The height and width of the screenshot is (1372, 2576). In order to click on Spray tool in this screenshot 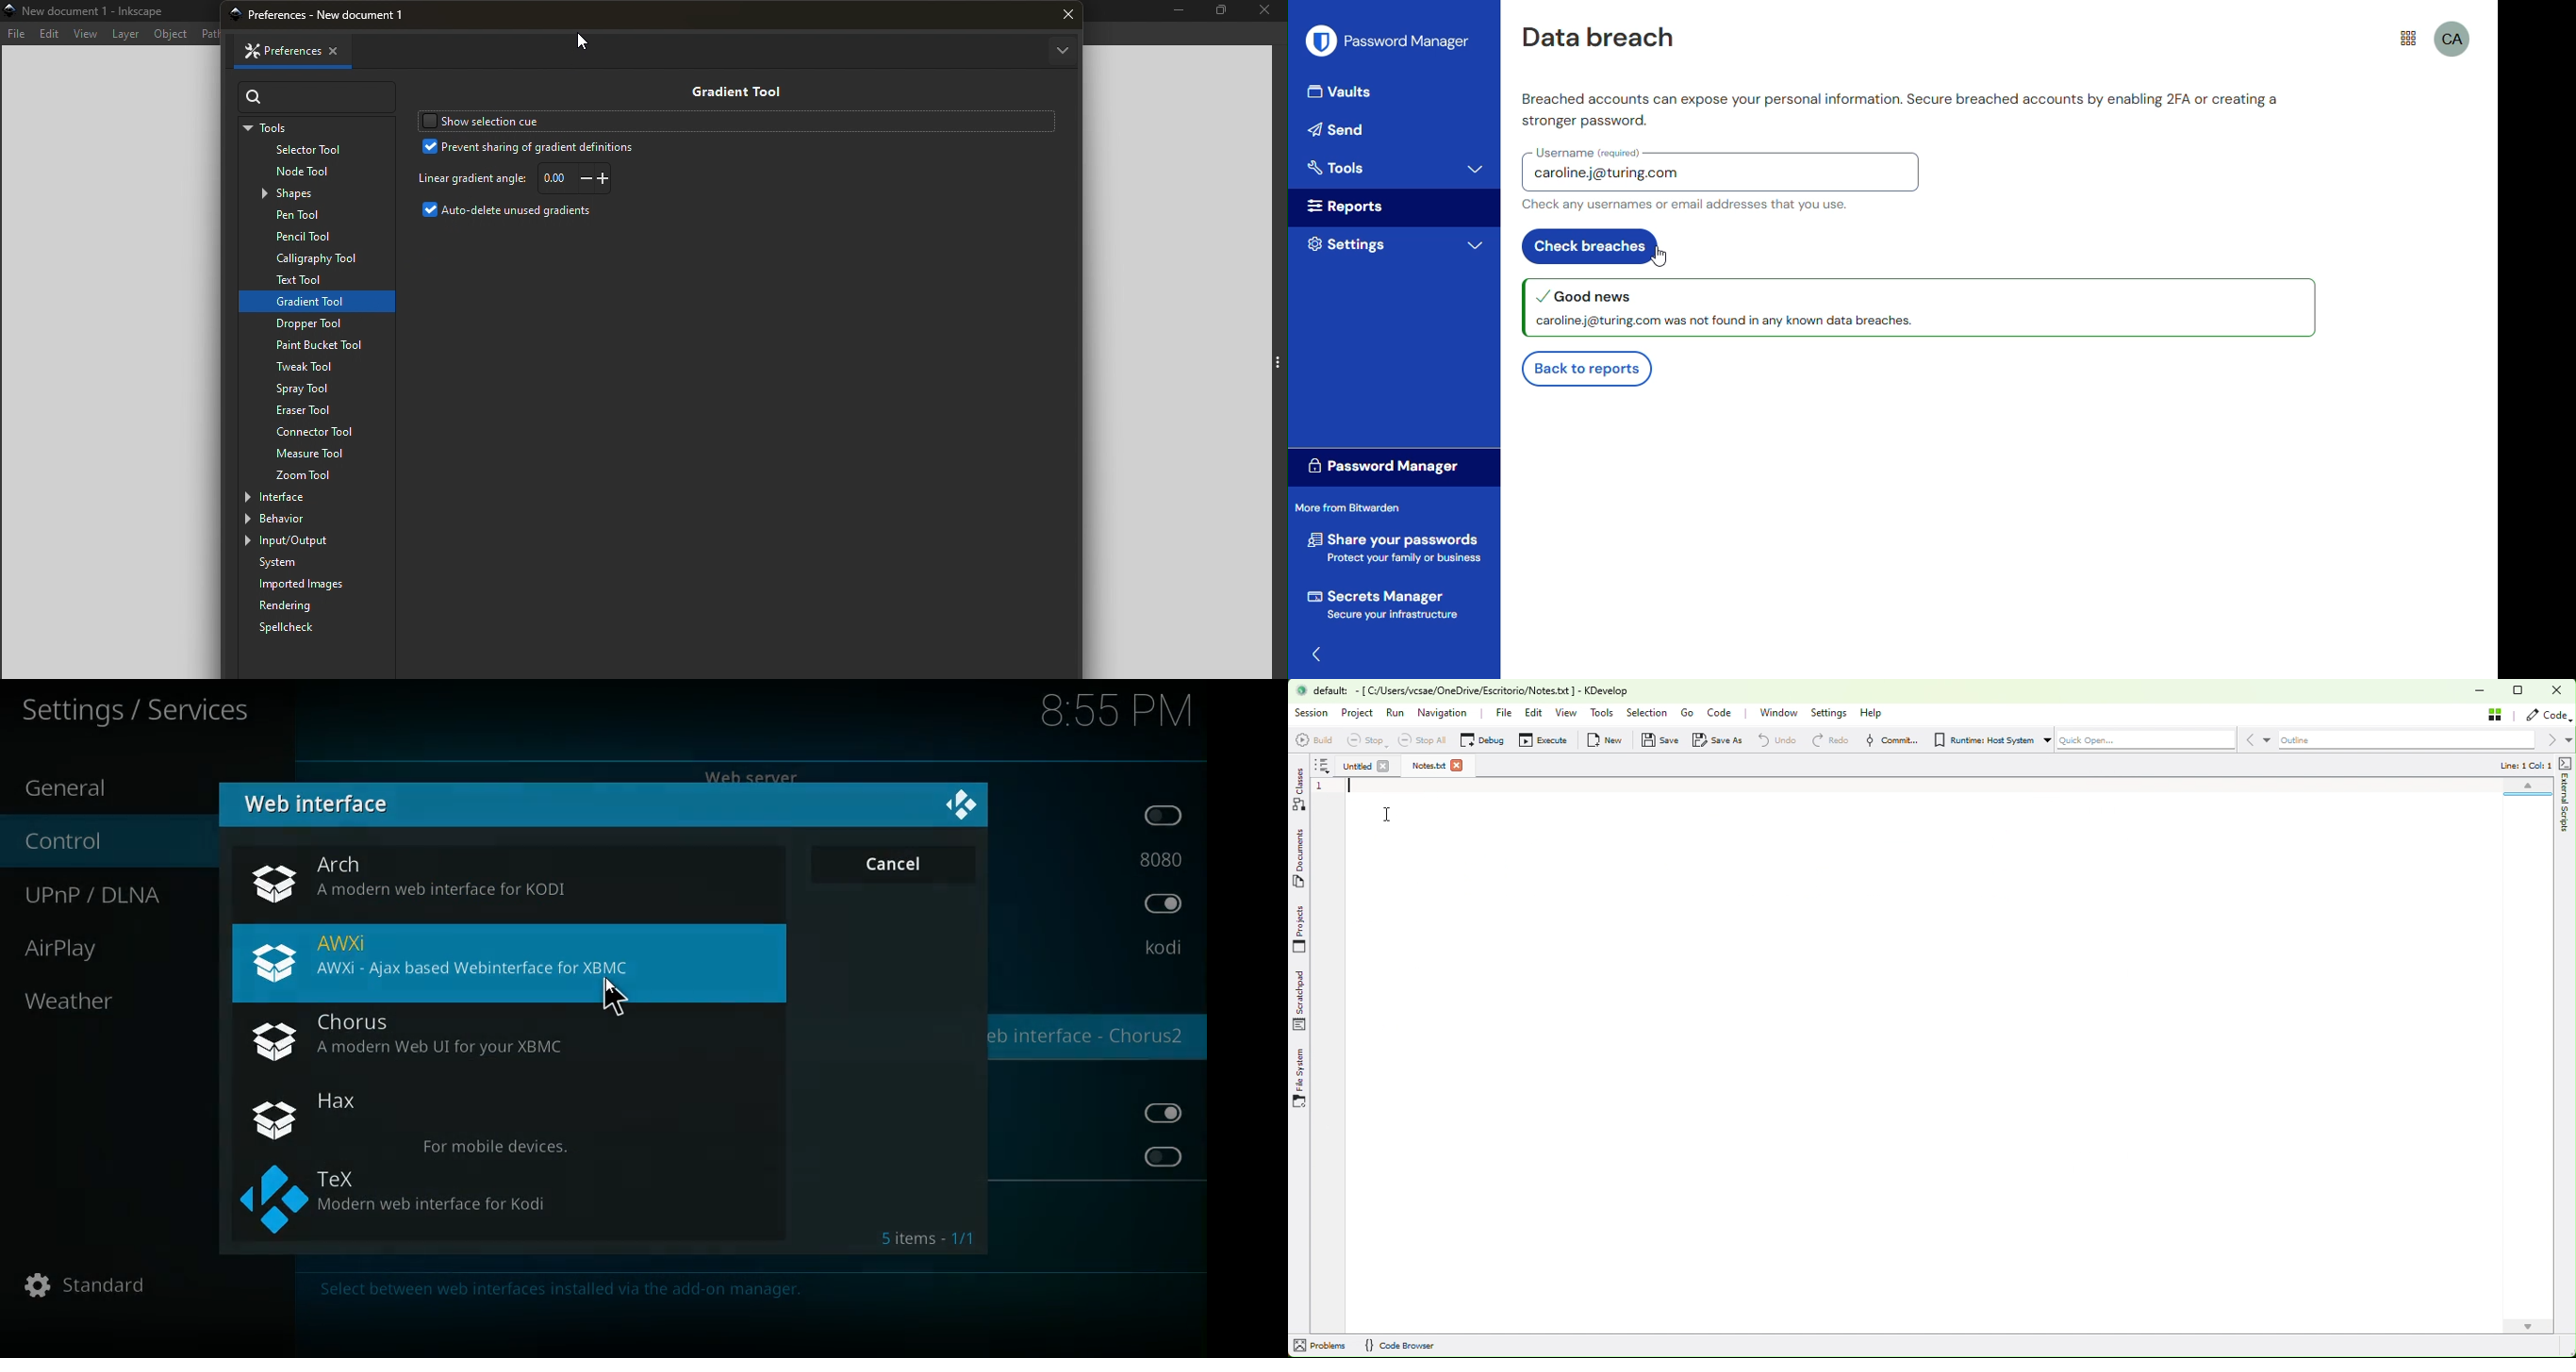, I will do `click(308, 389)`.